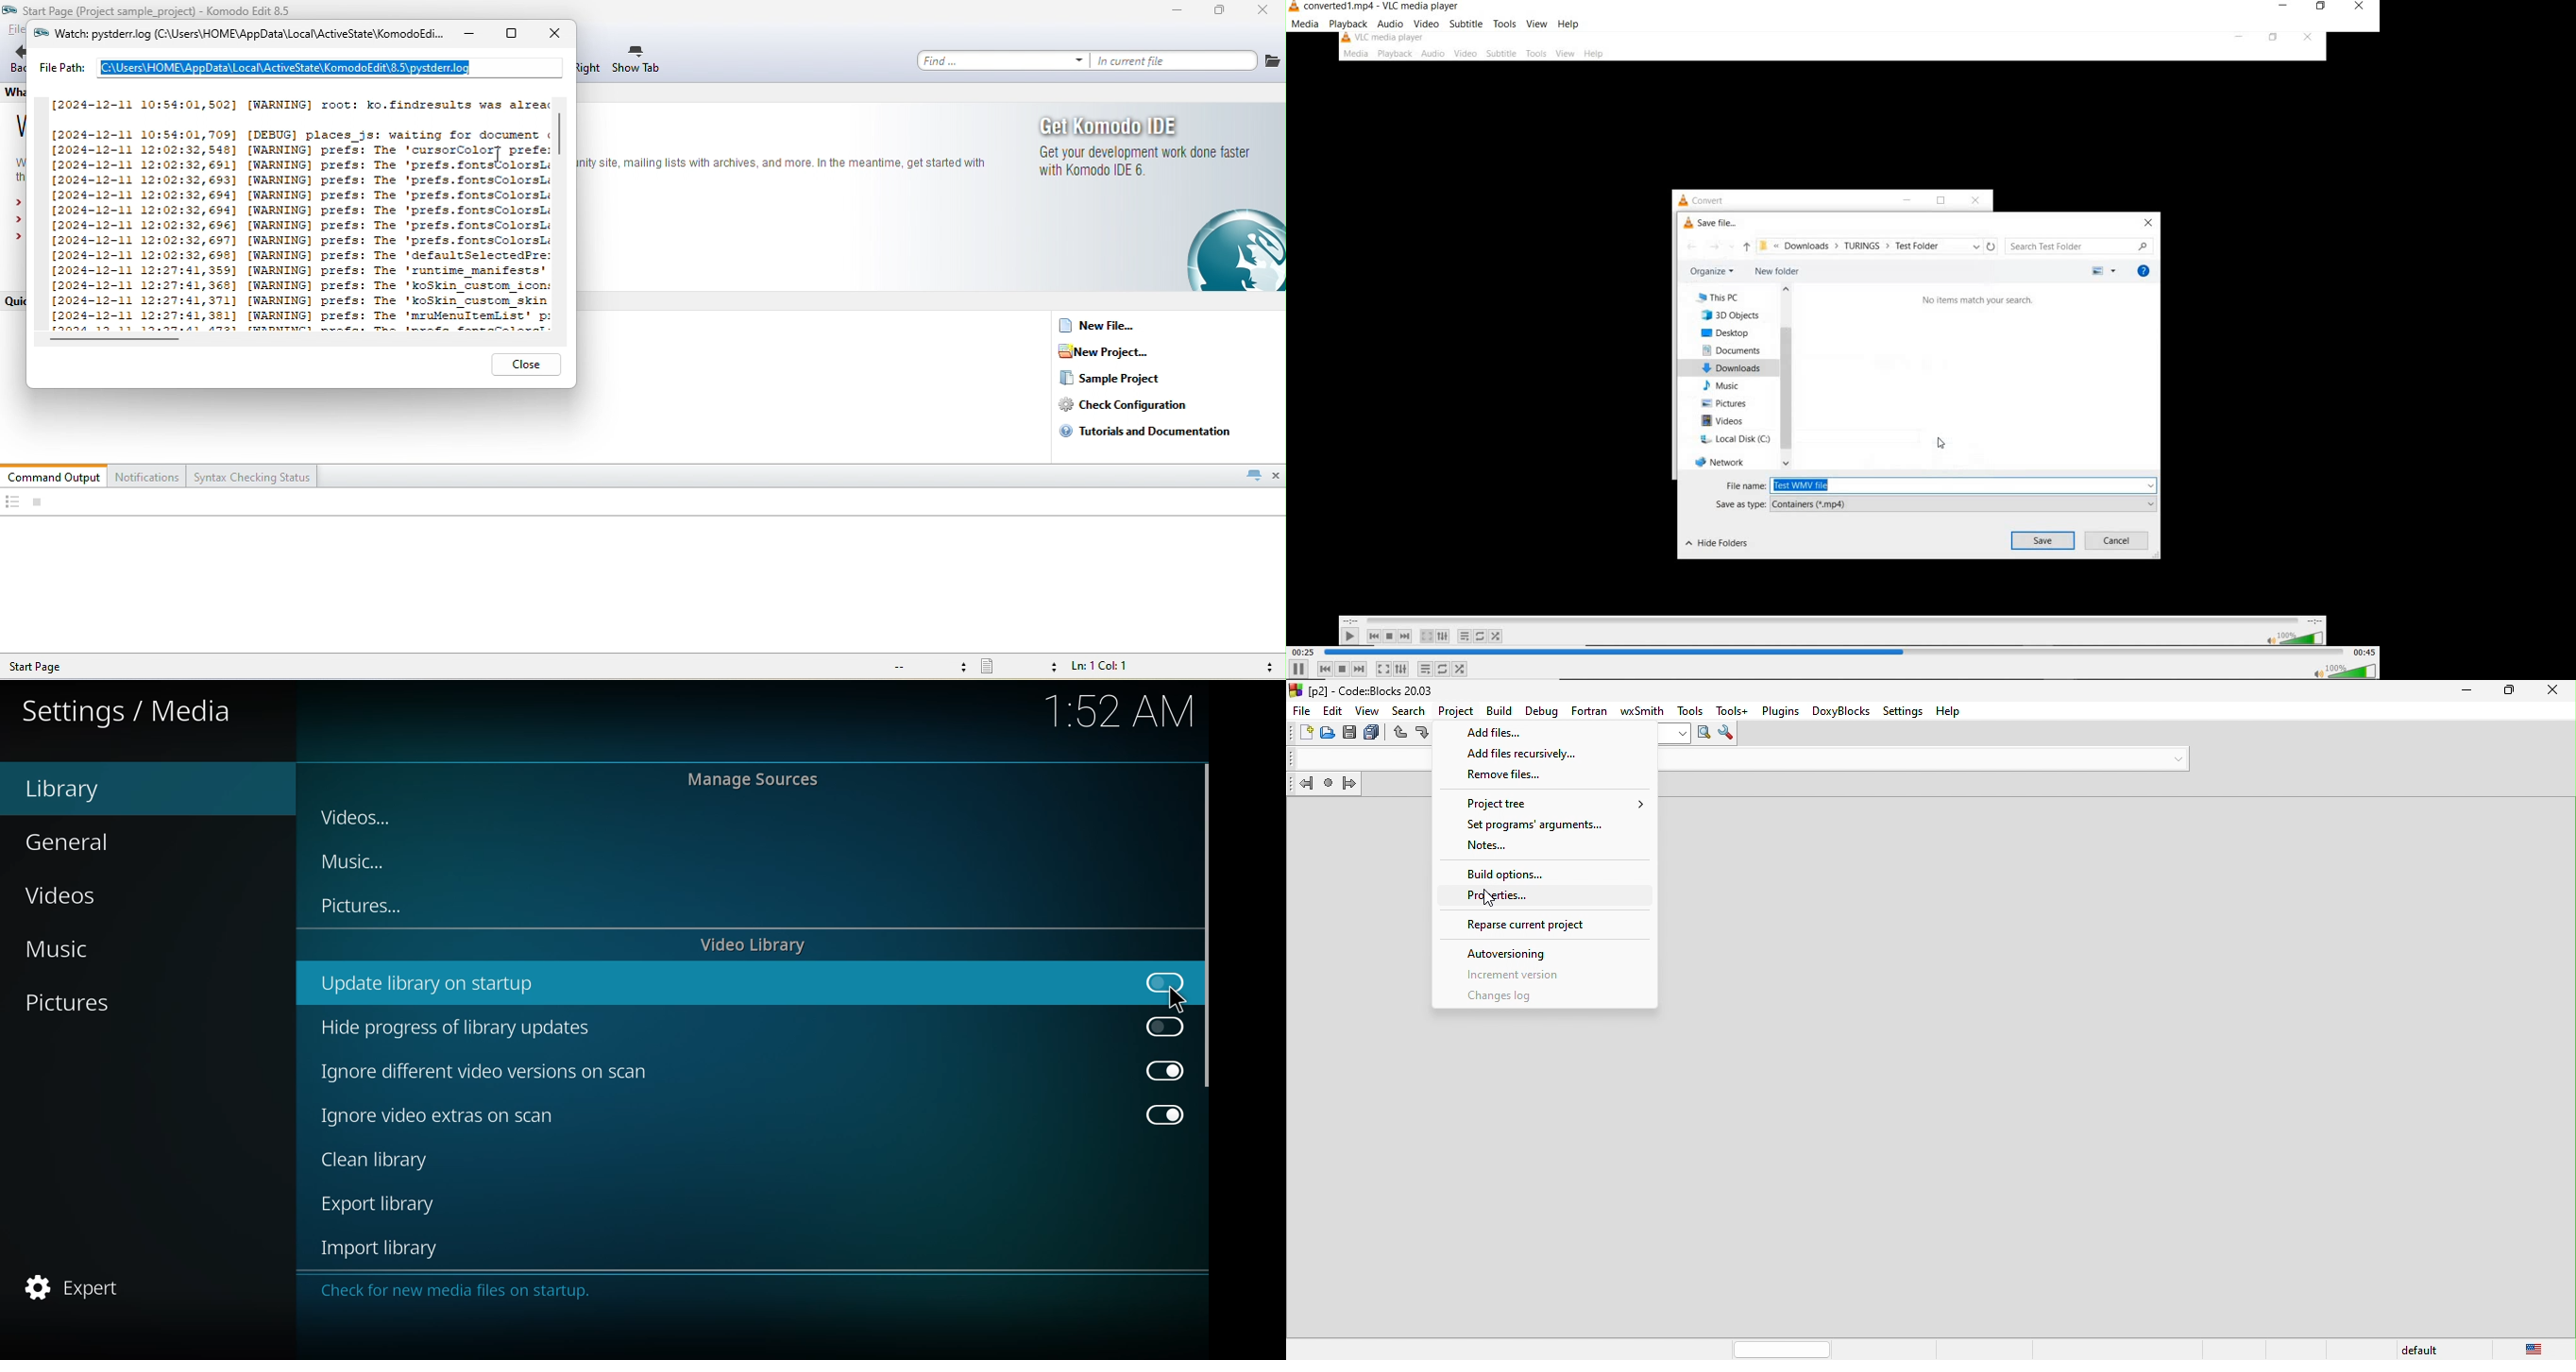  Describe the element at coordinates (755, 778) in the screenshot. I see `manage sources` at that location.